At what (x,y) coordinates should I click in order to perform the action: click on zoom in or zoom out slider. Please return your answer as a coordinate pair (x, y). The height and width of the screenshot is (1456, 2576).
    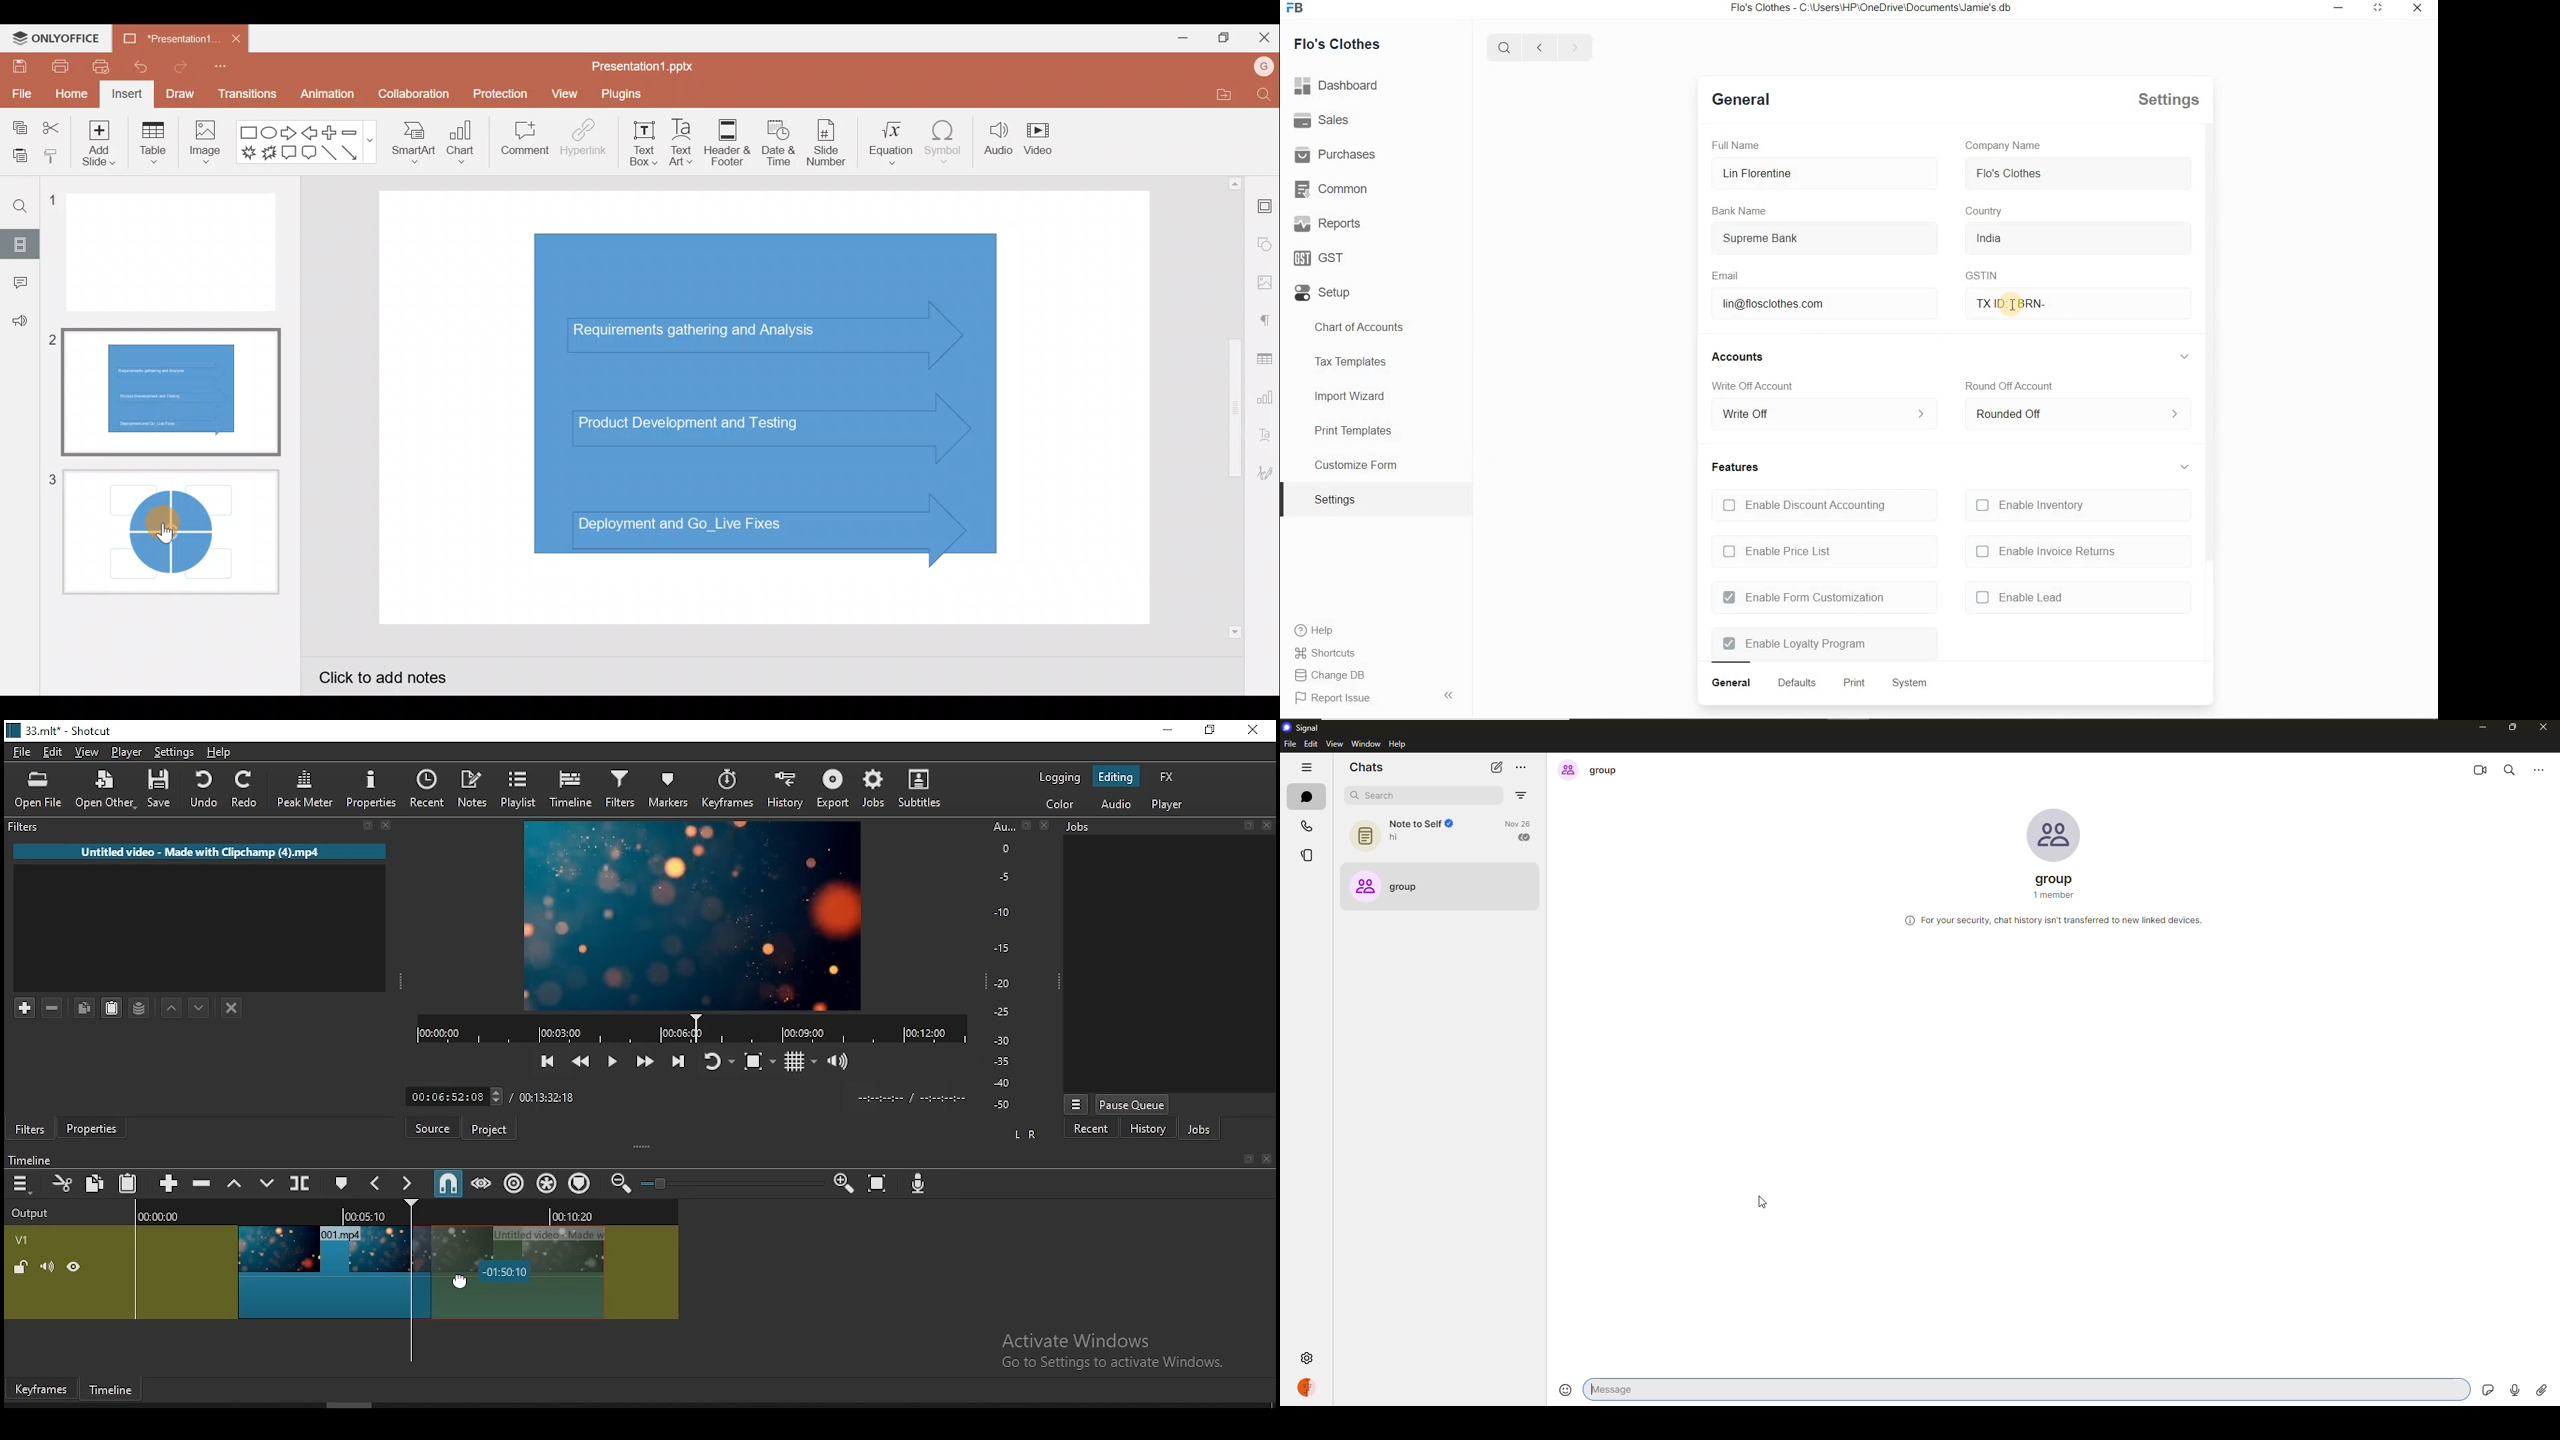
    Looking at the image, I should click on (735, 1186).